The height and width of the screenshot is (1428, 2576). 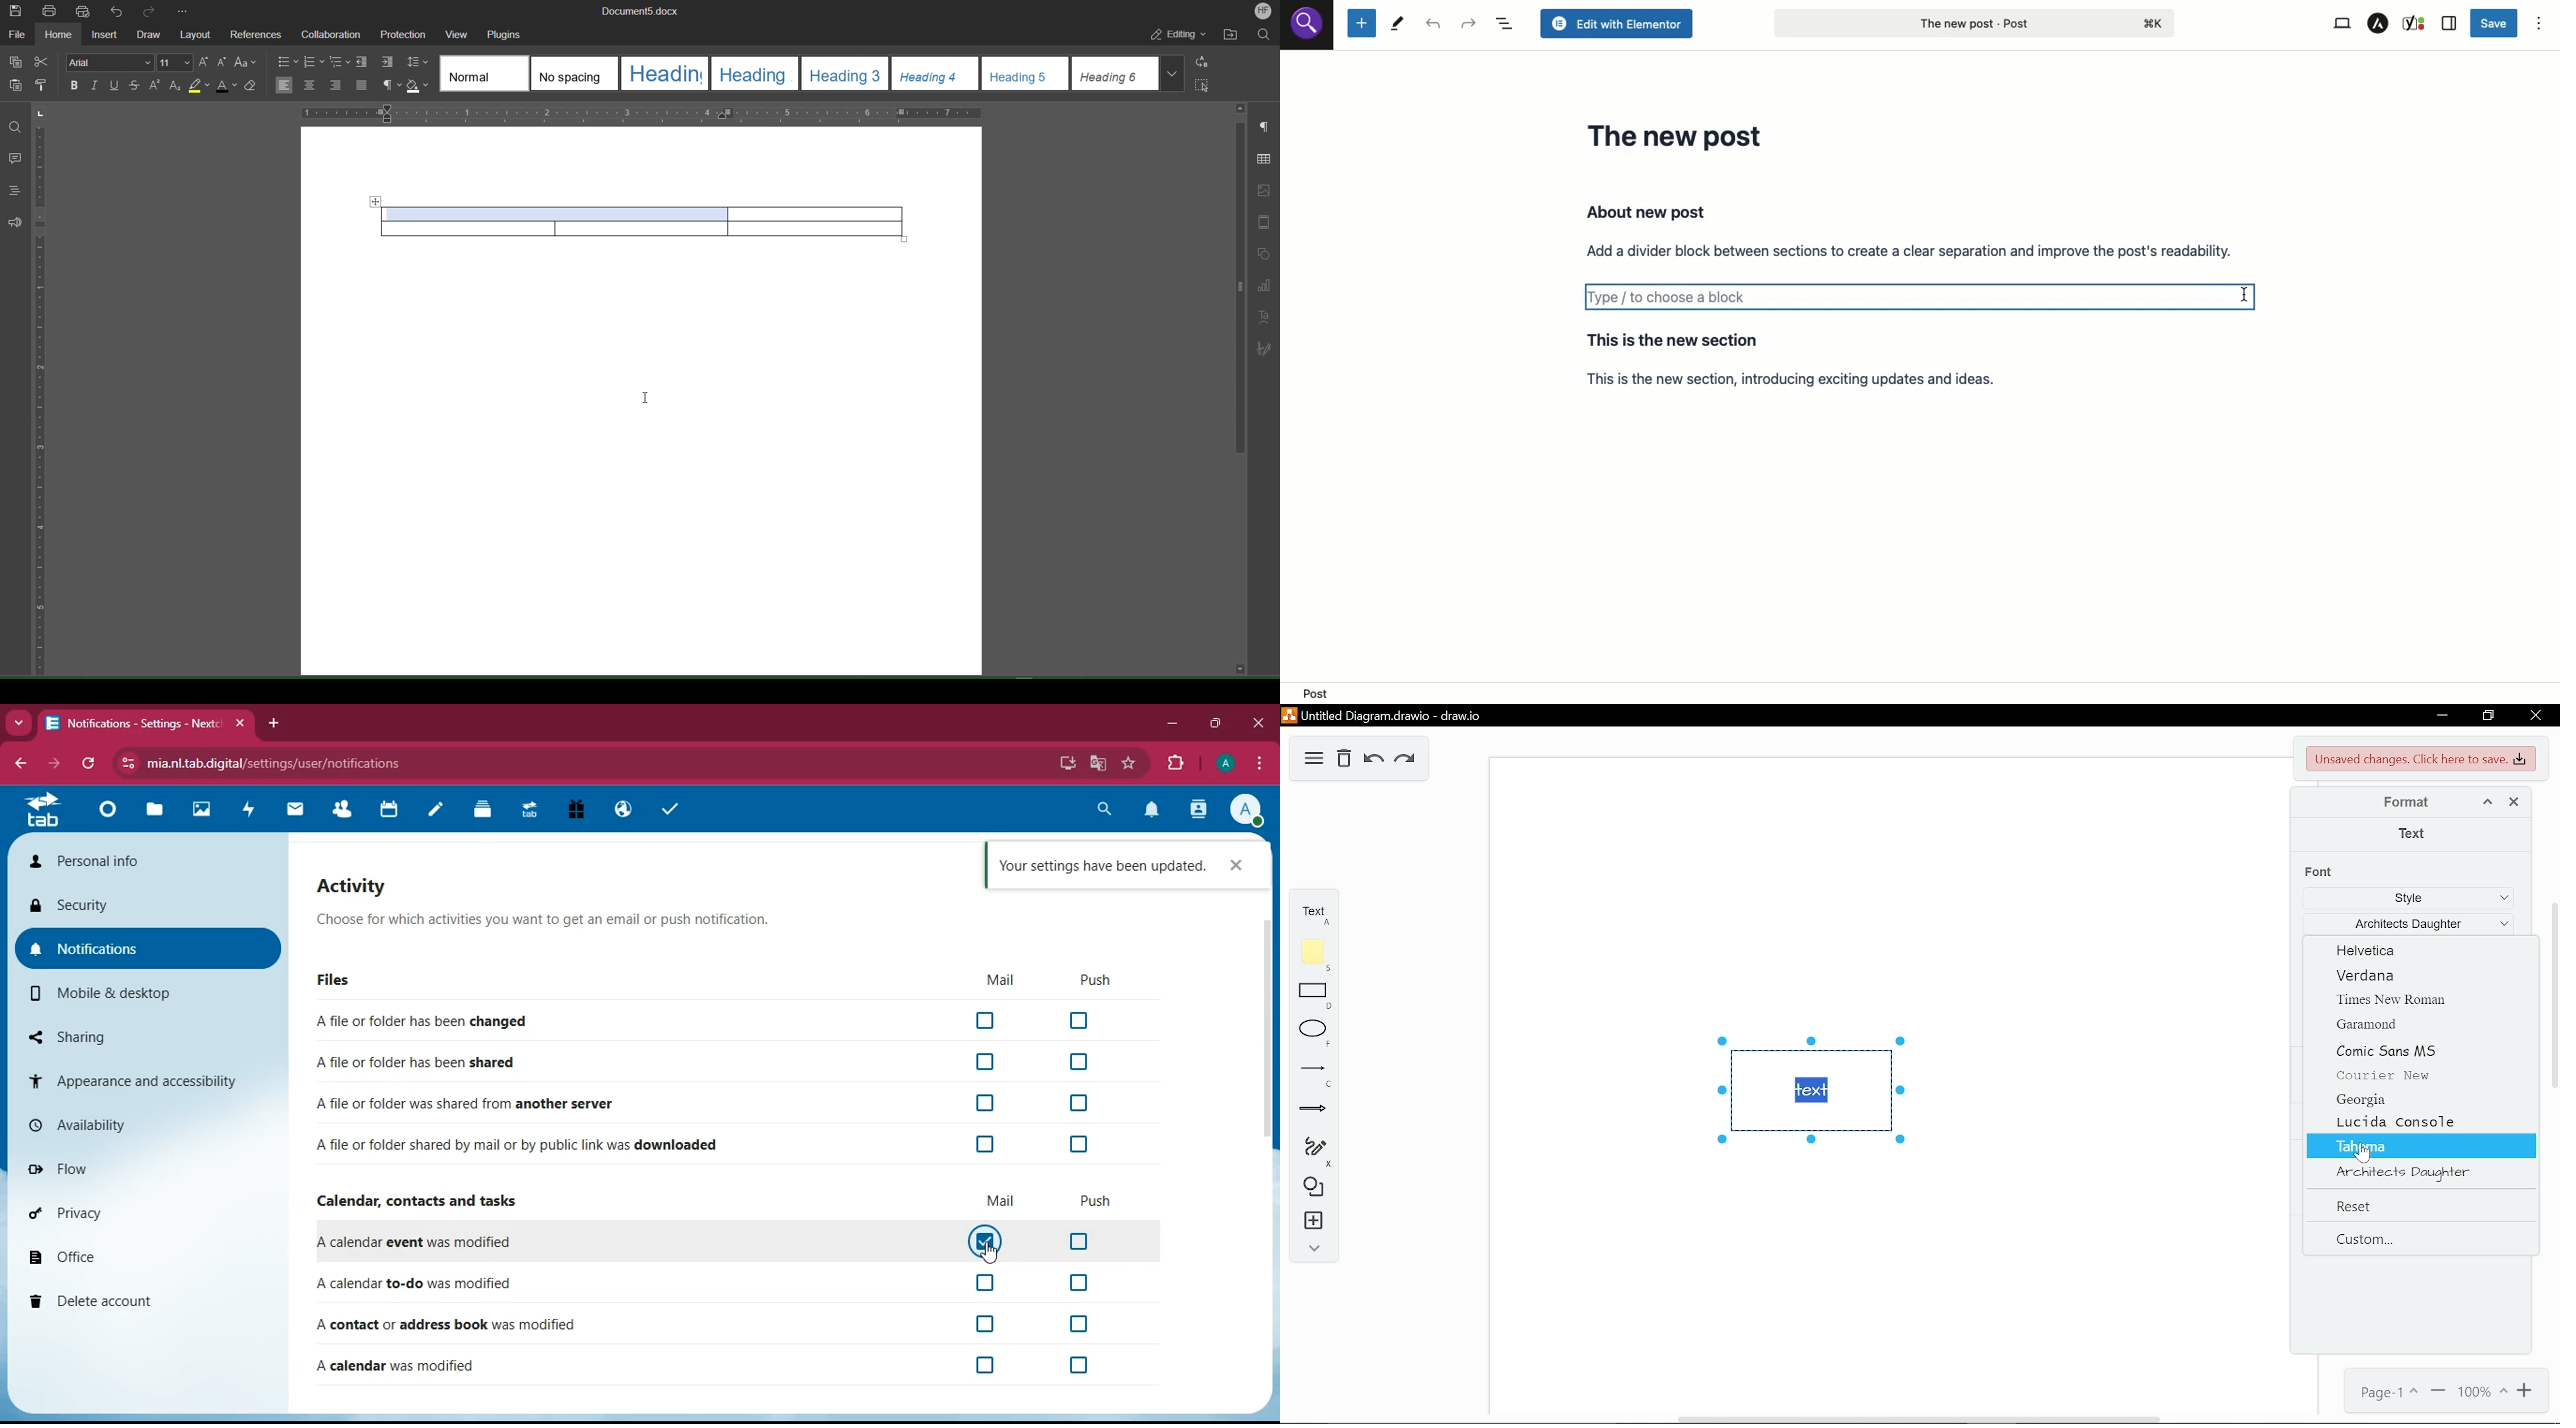 What do you see at coordinates (149, 1127) in the screenshot?
I see `availability` at bounding box center [149, 1127].